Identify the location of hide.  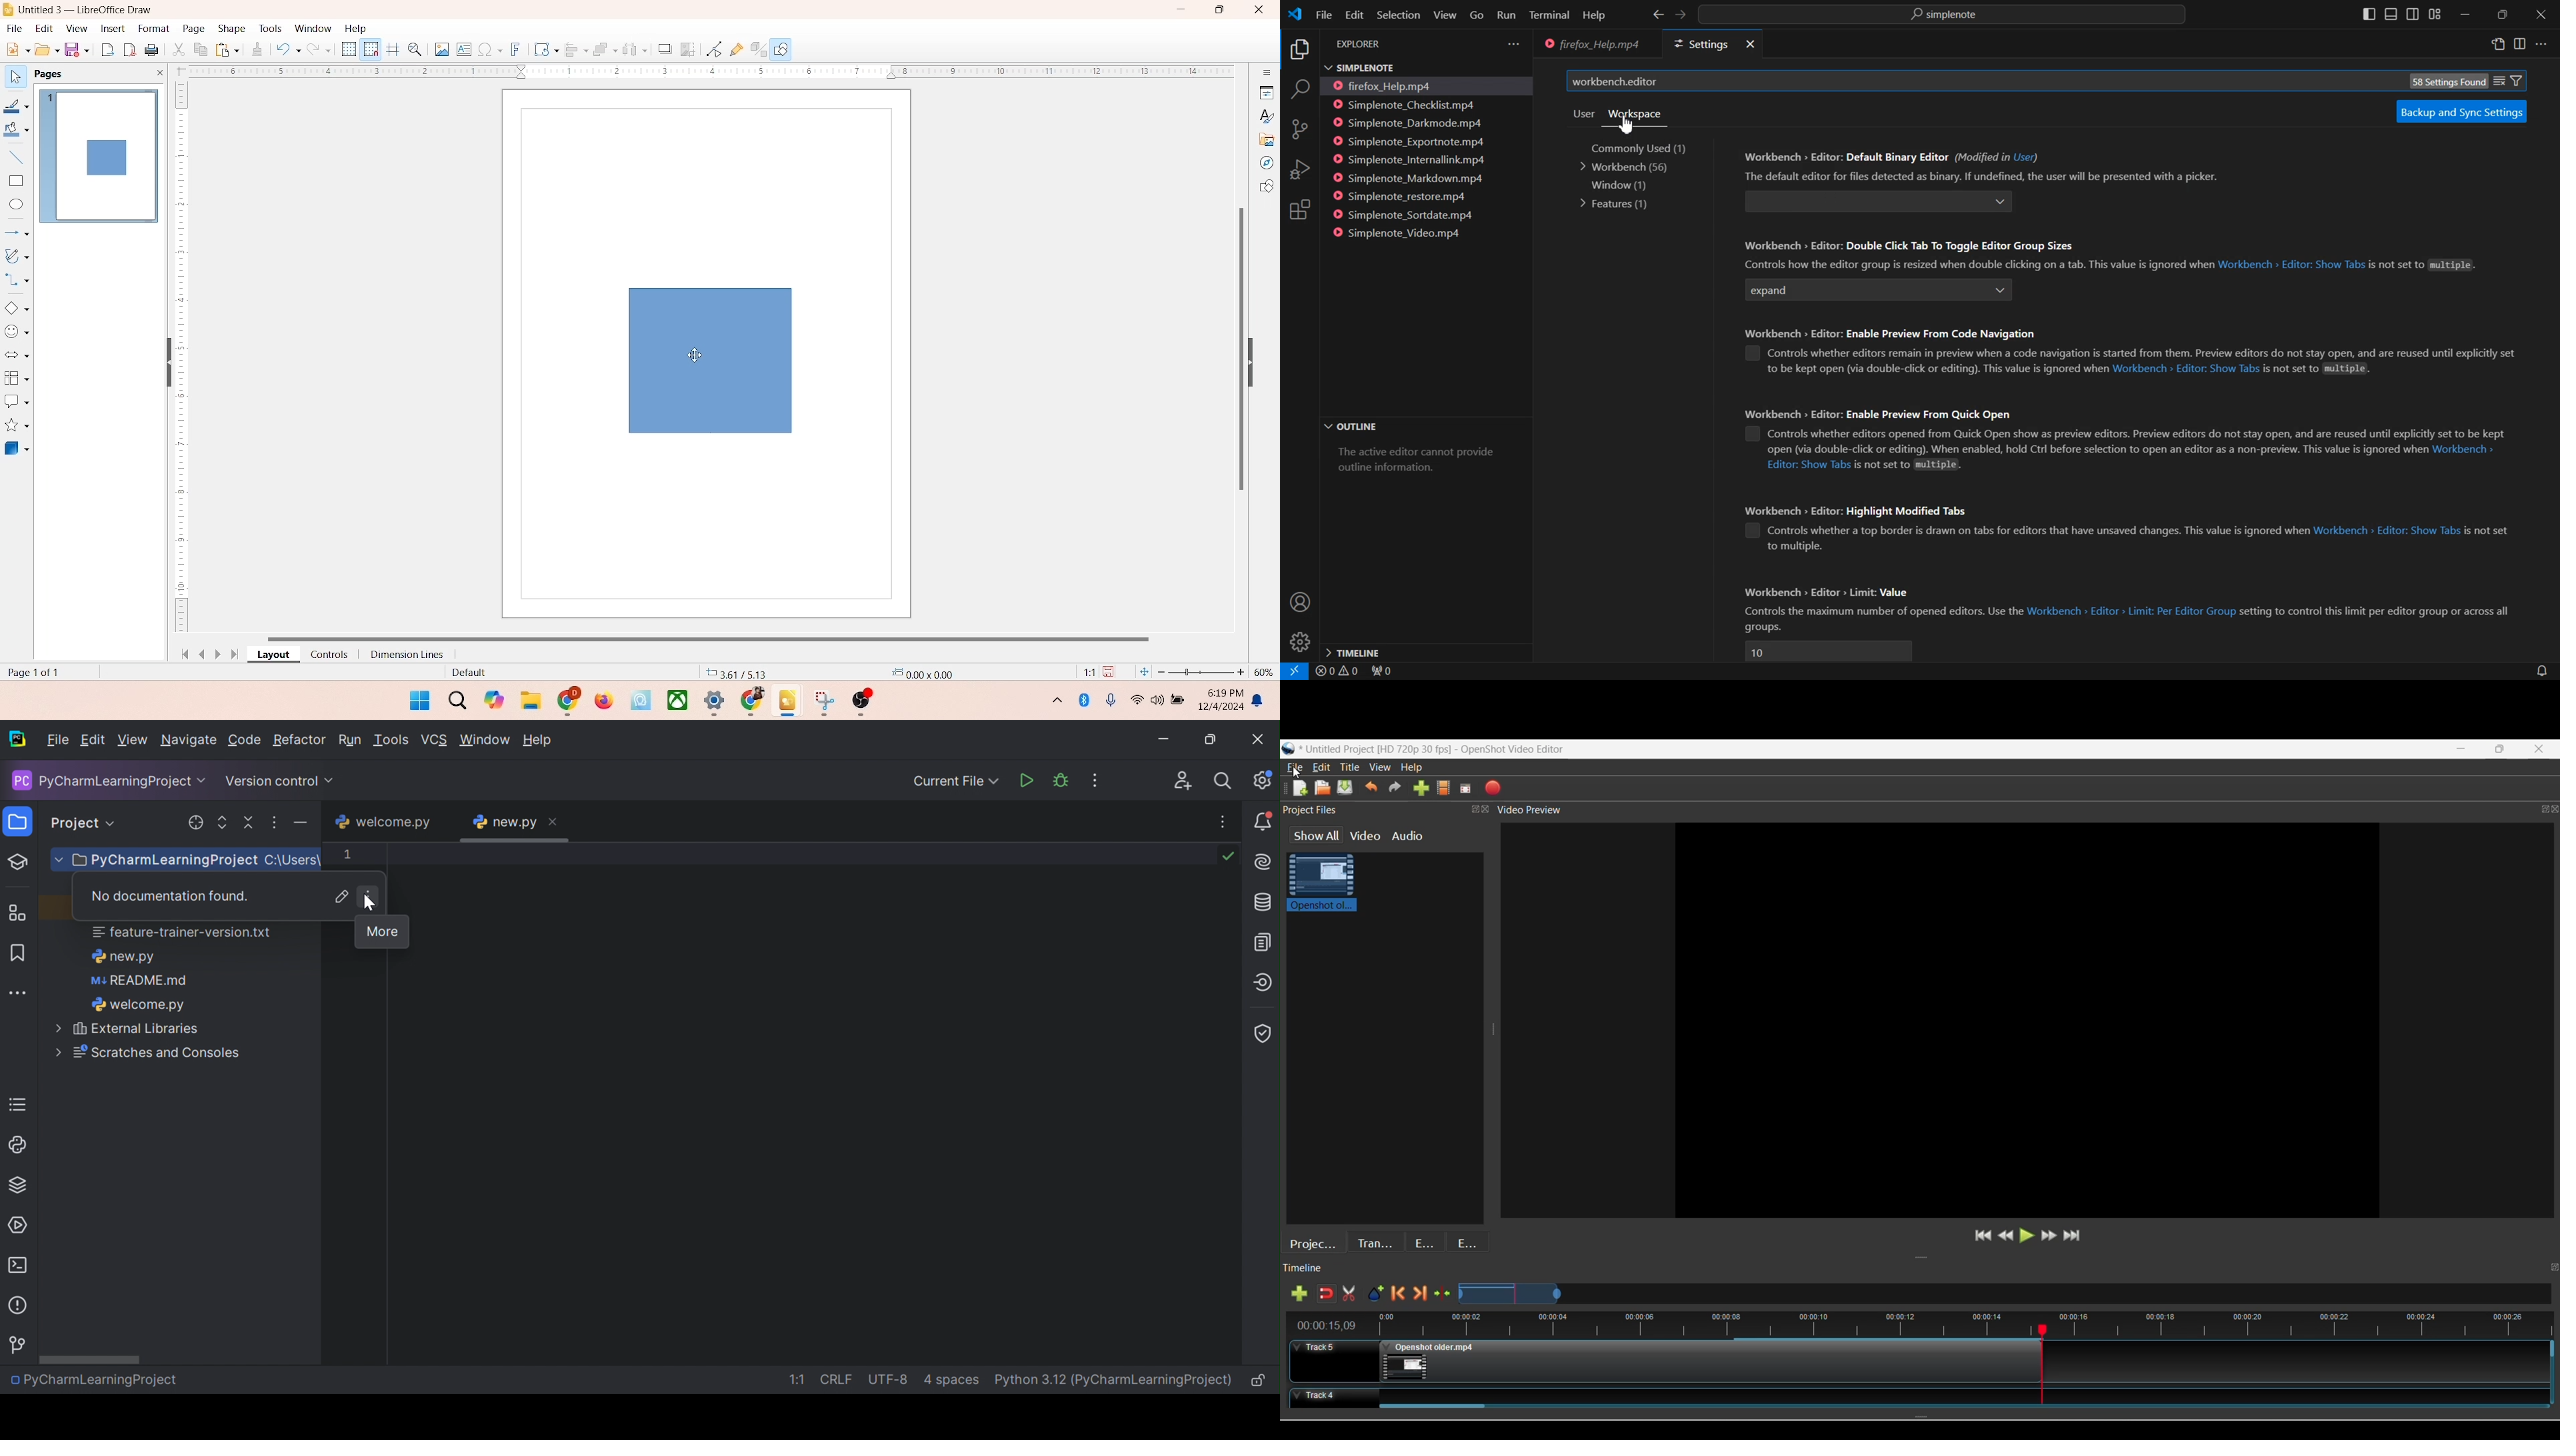
(165, 364).